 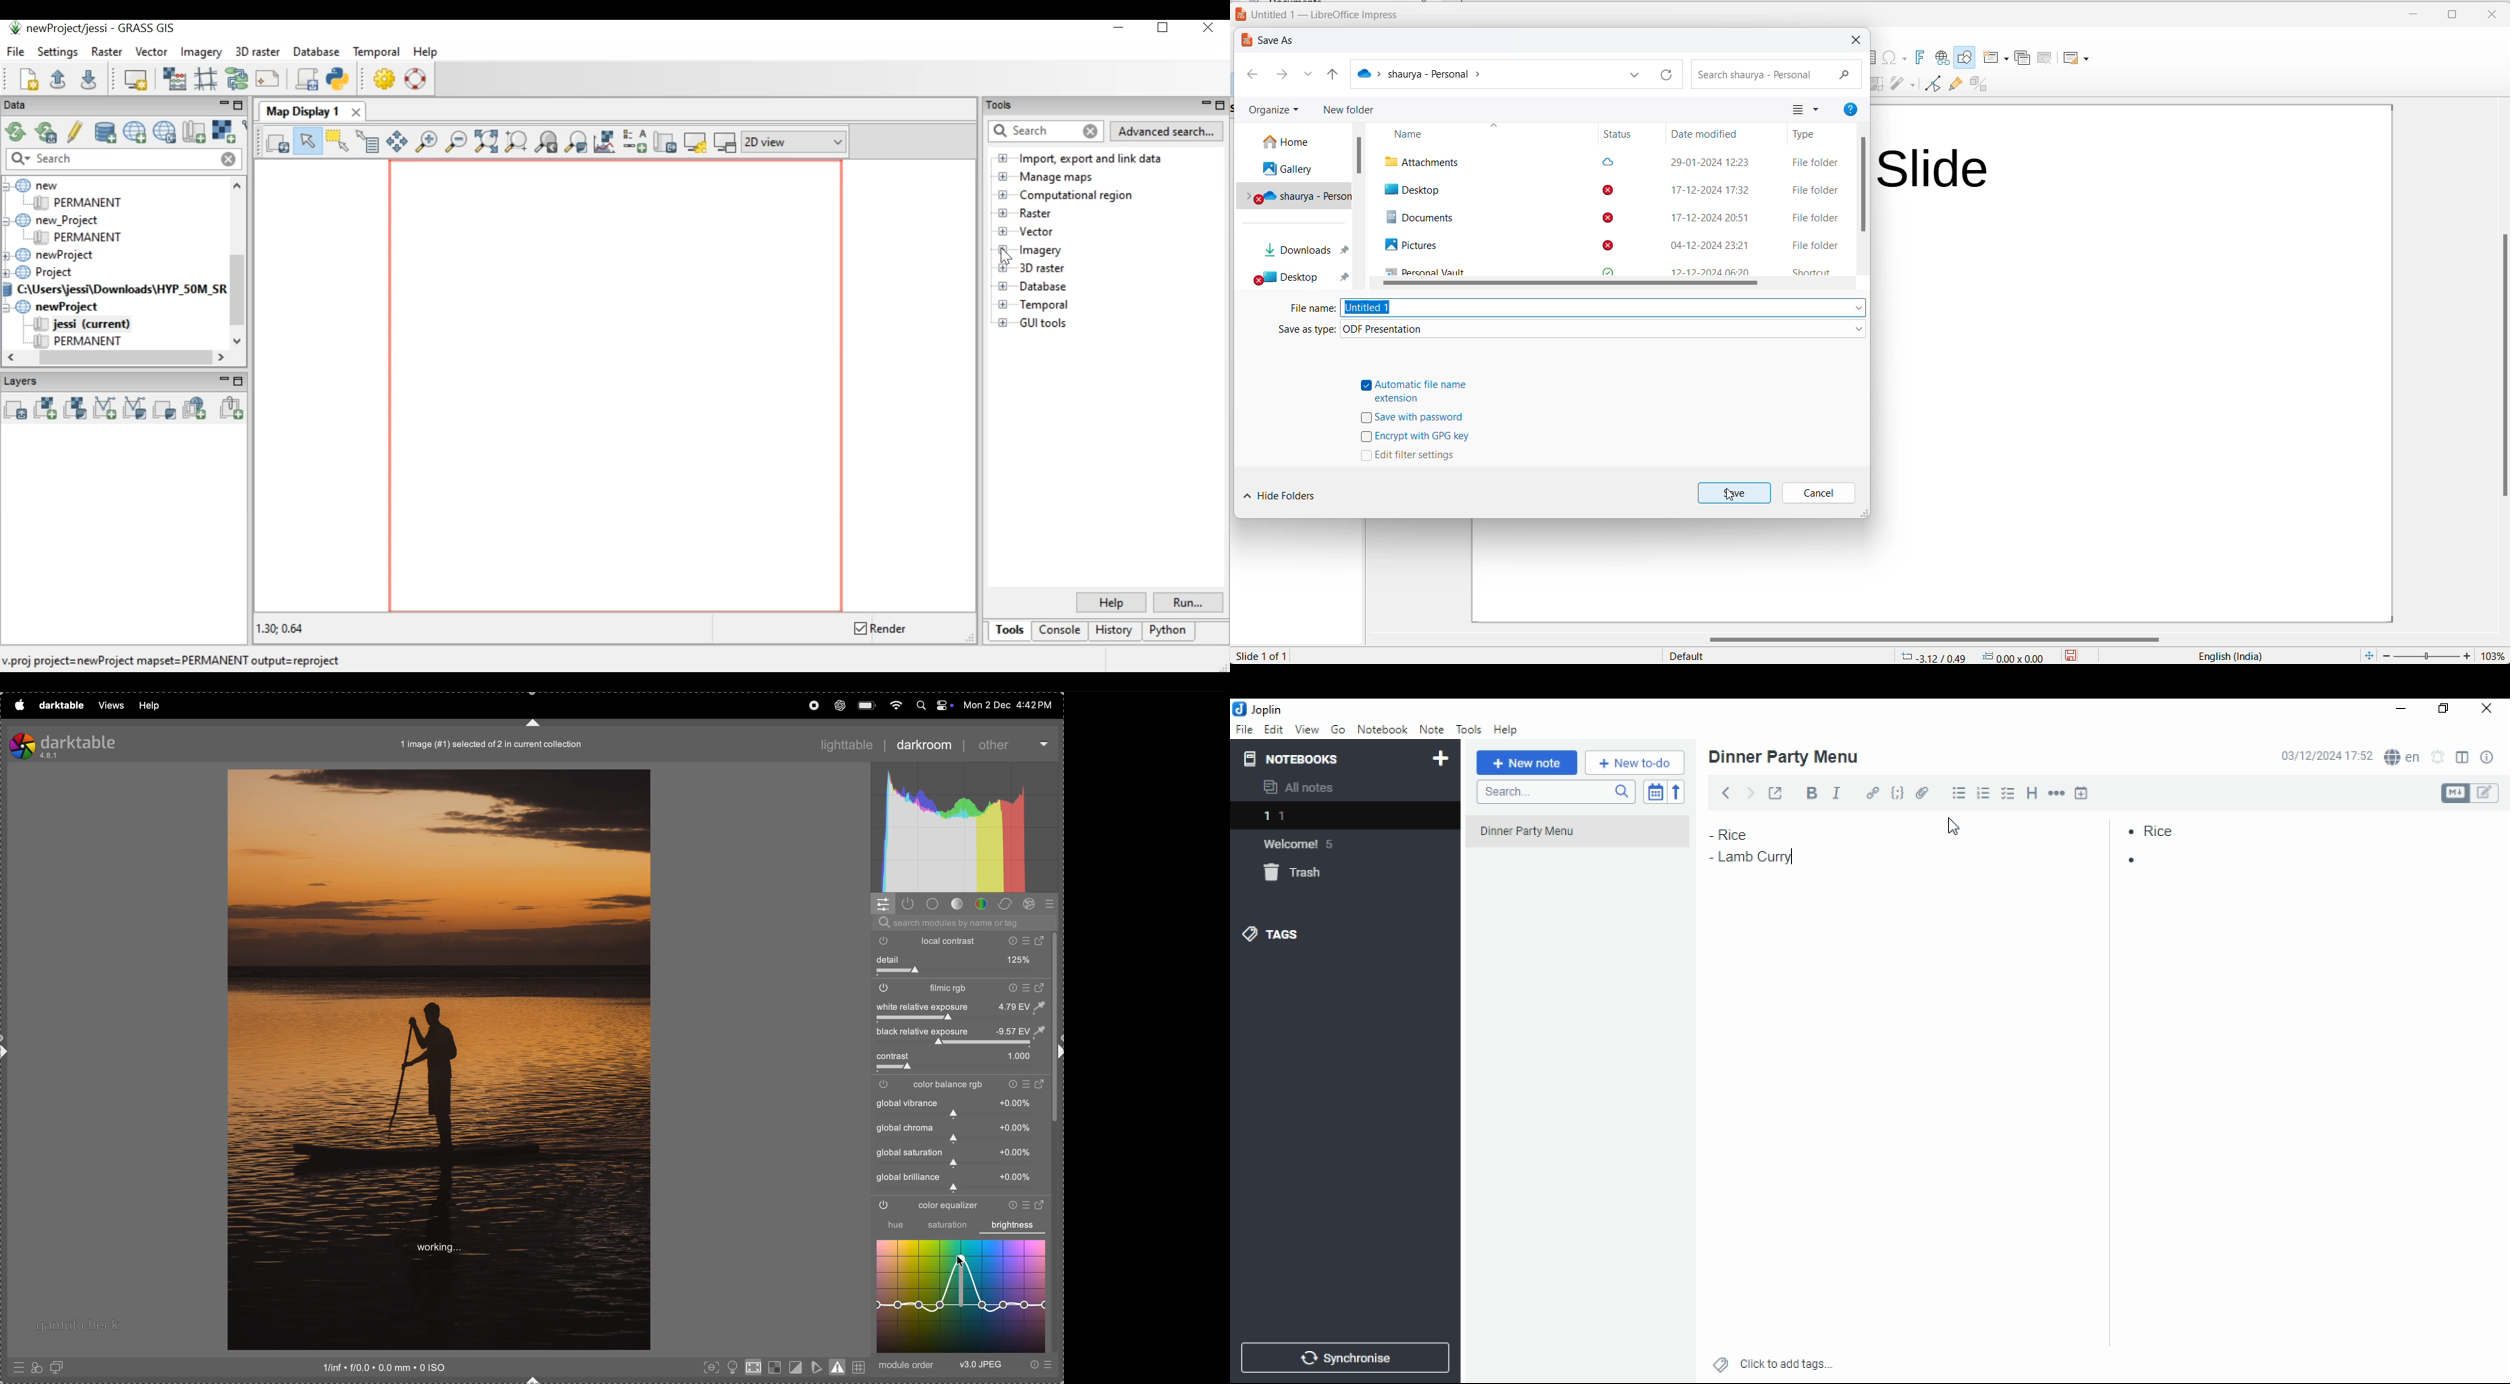 What do you see at coordinates (1008, 745) in the screenshot?
I see `other` at bounding box center [1008, 745].